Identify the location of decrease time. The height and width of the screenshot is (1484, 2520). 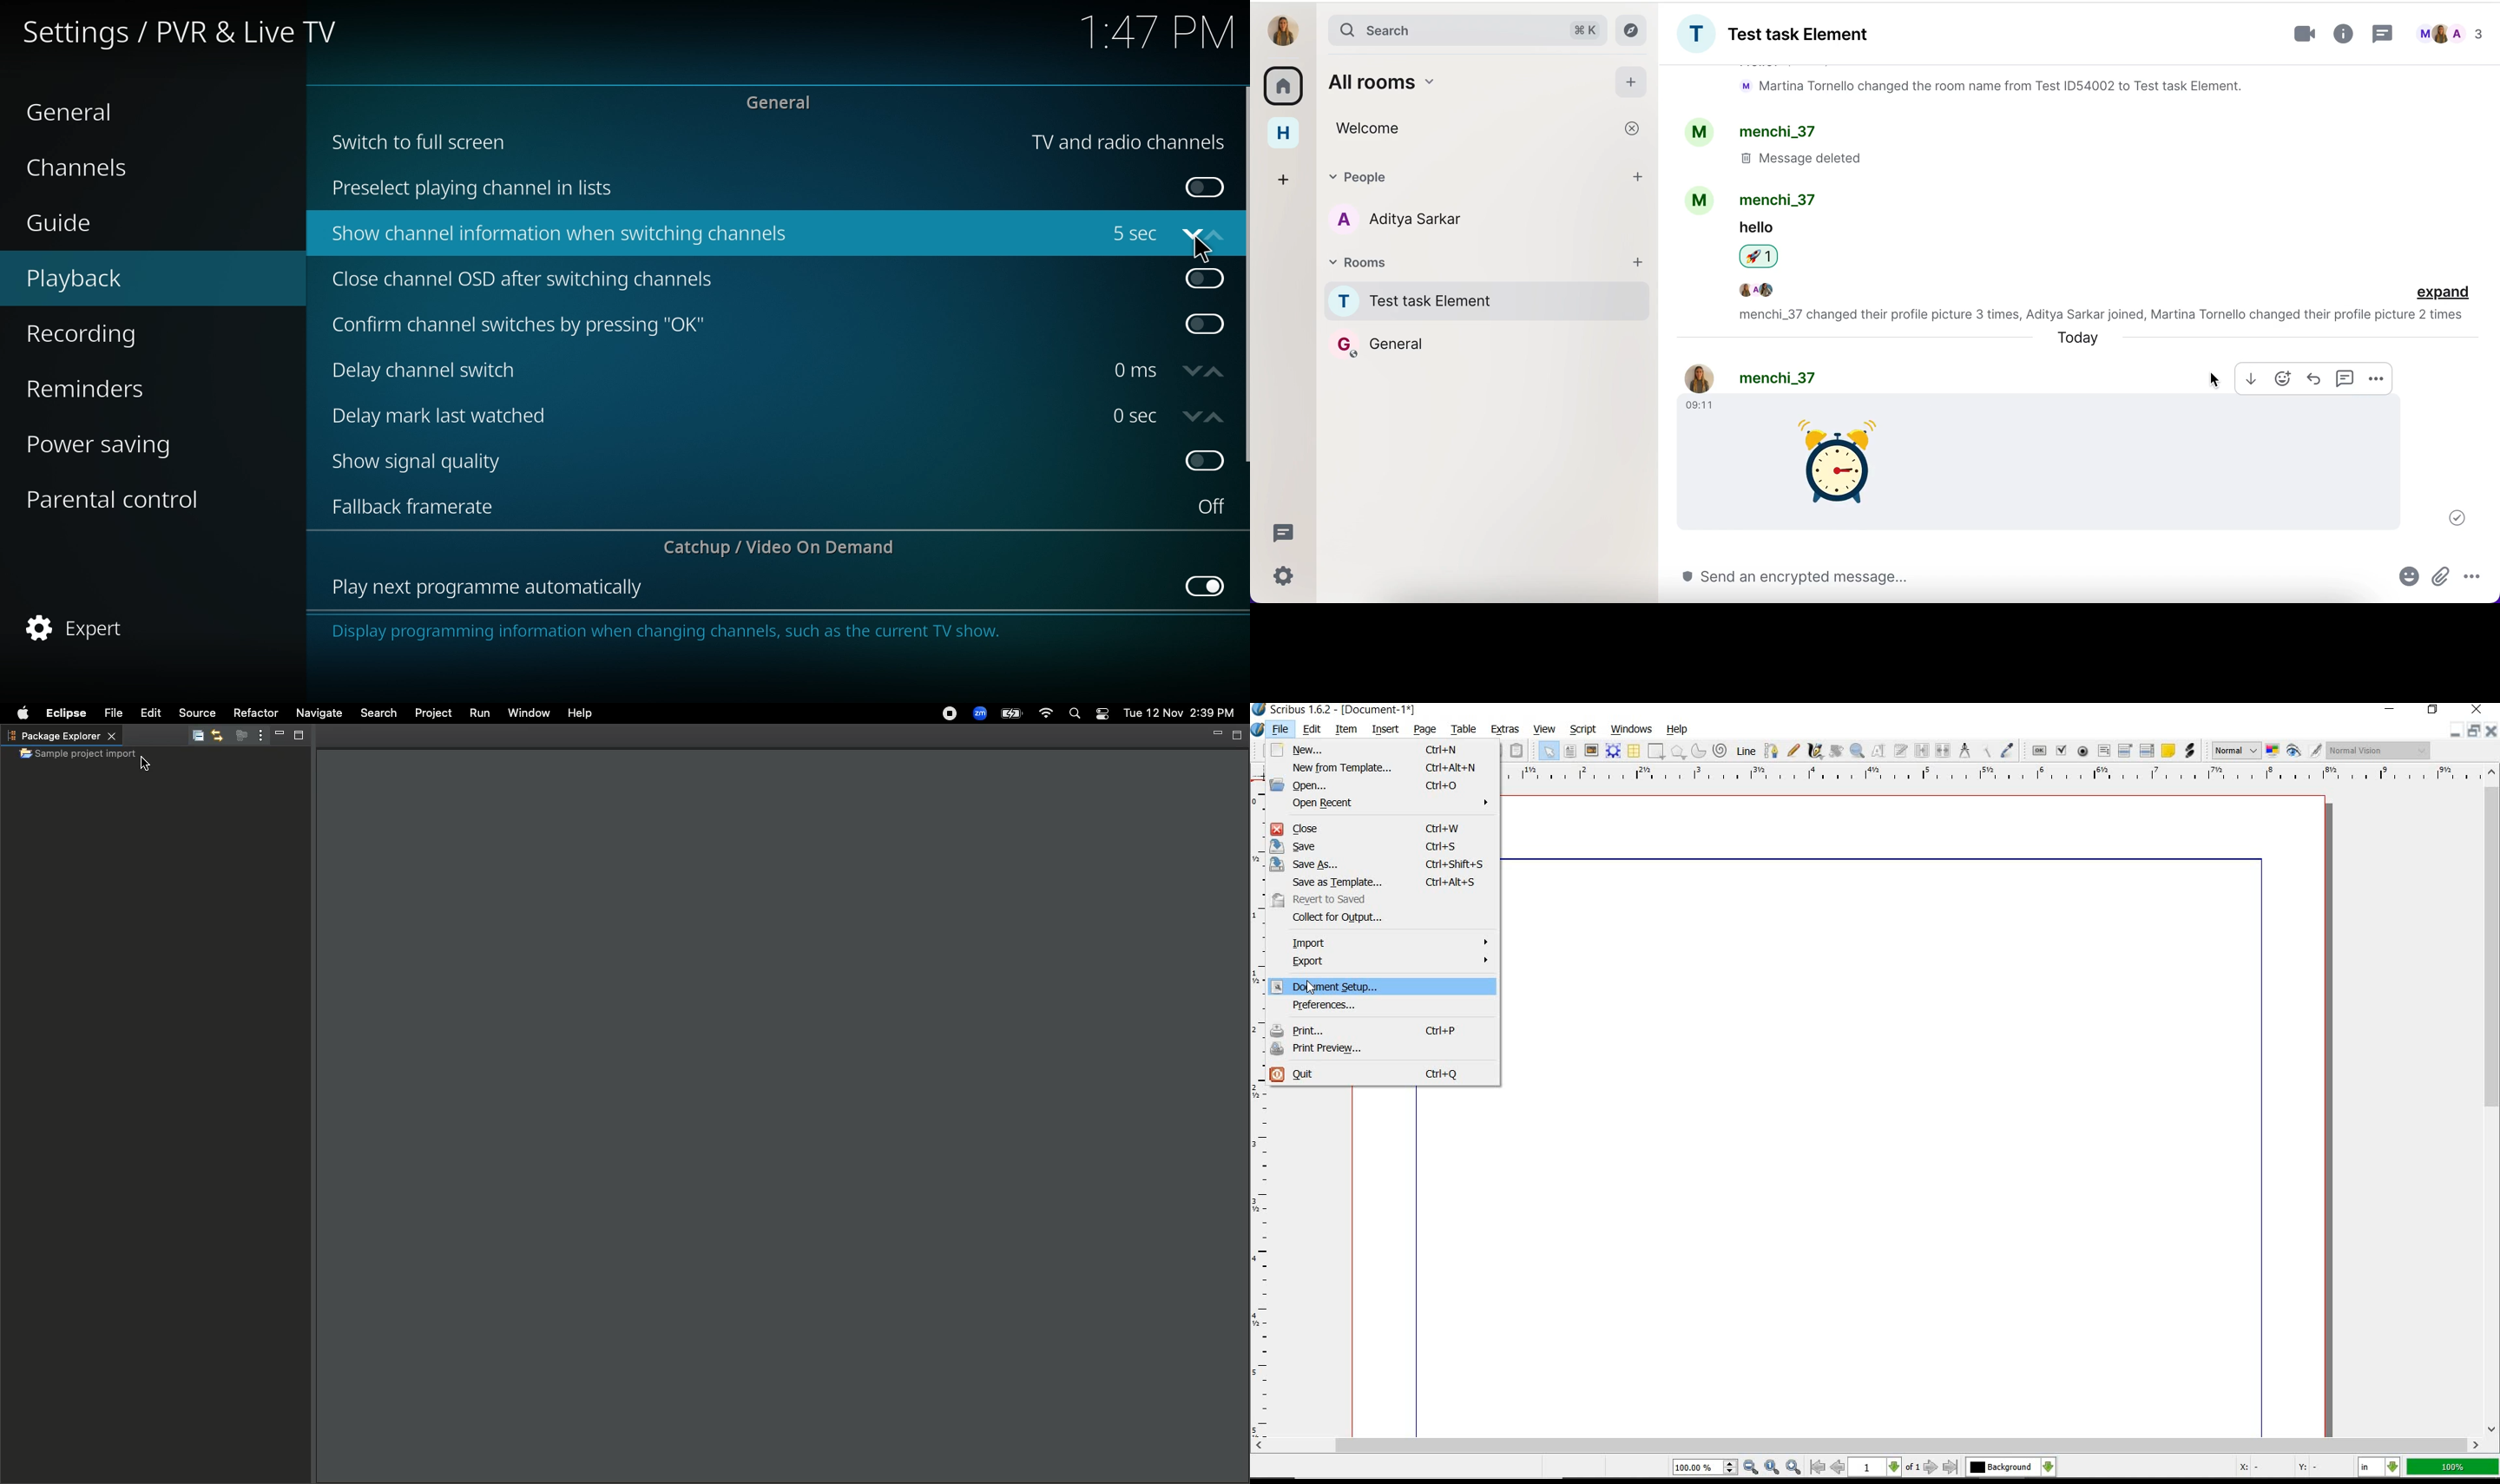
(1193, 372).